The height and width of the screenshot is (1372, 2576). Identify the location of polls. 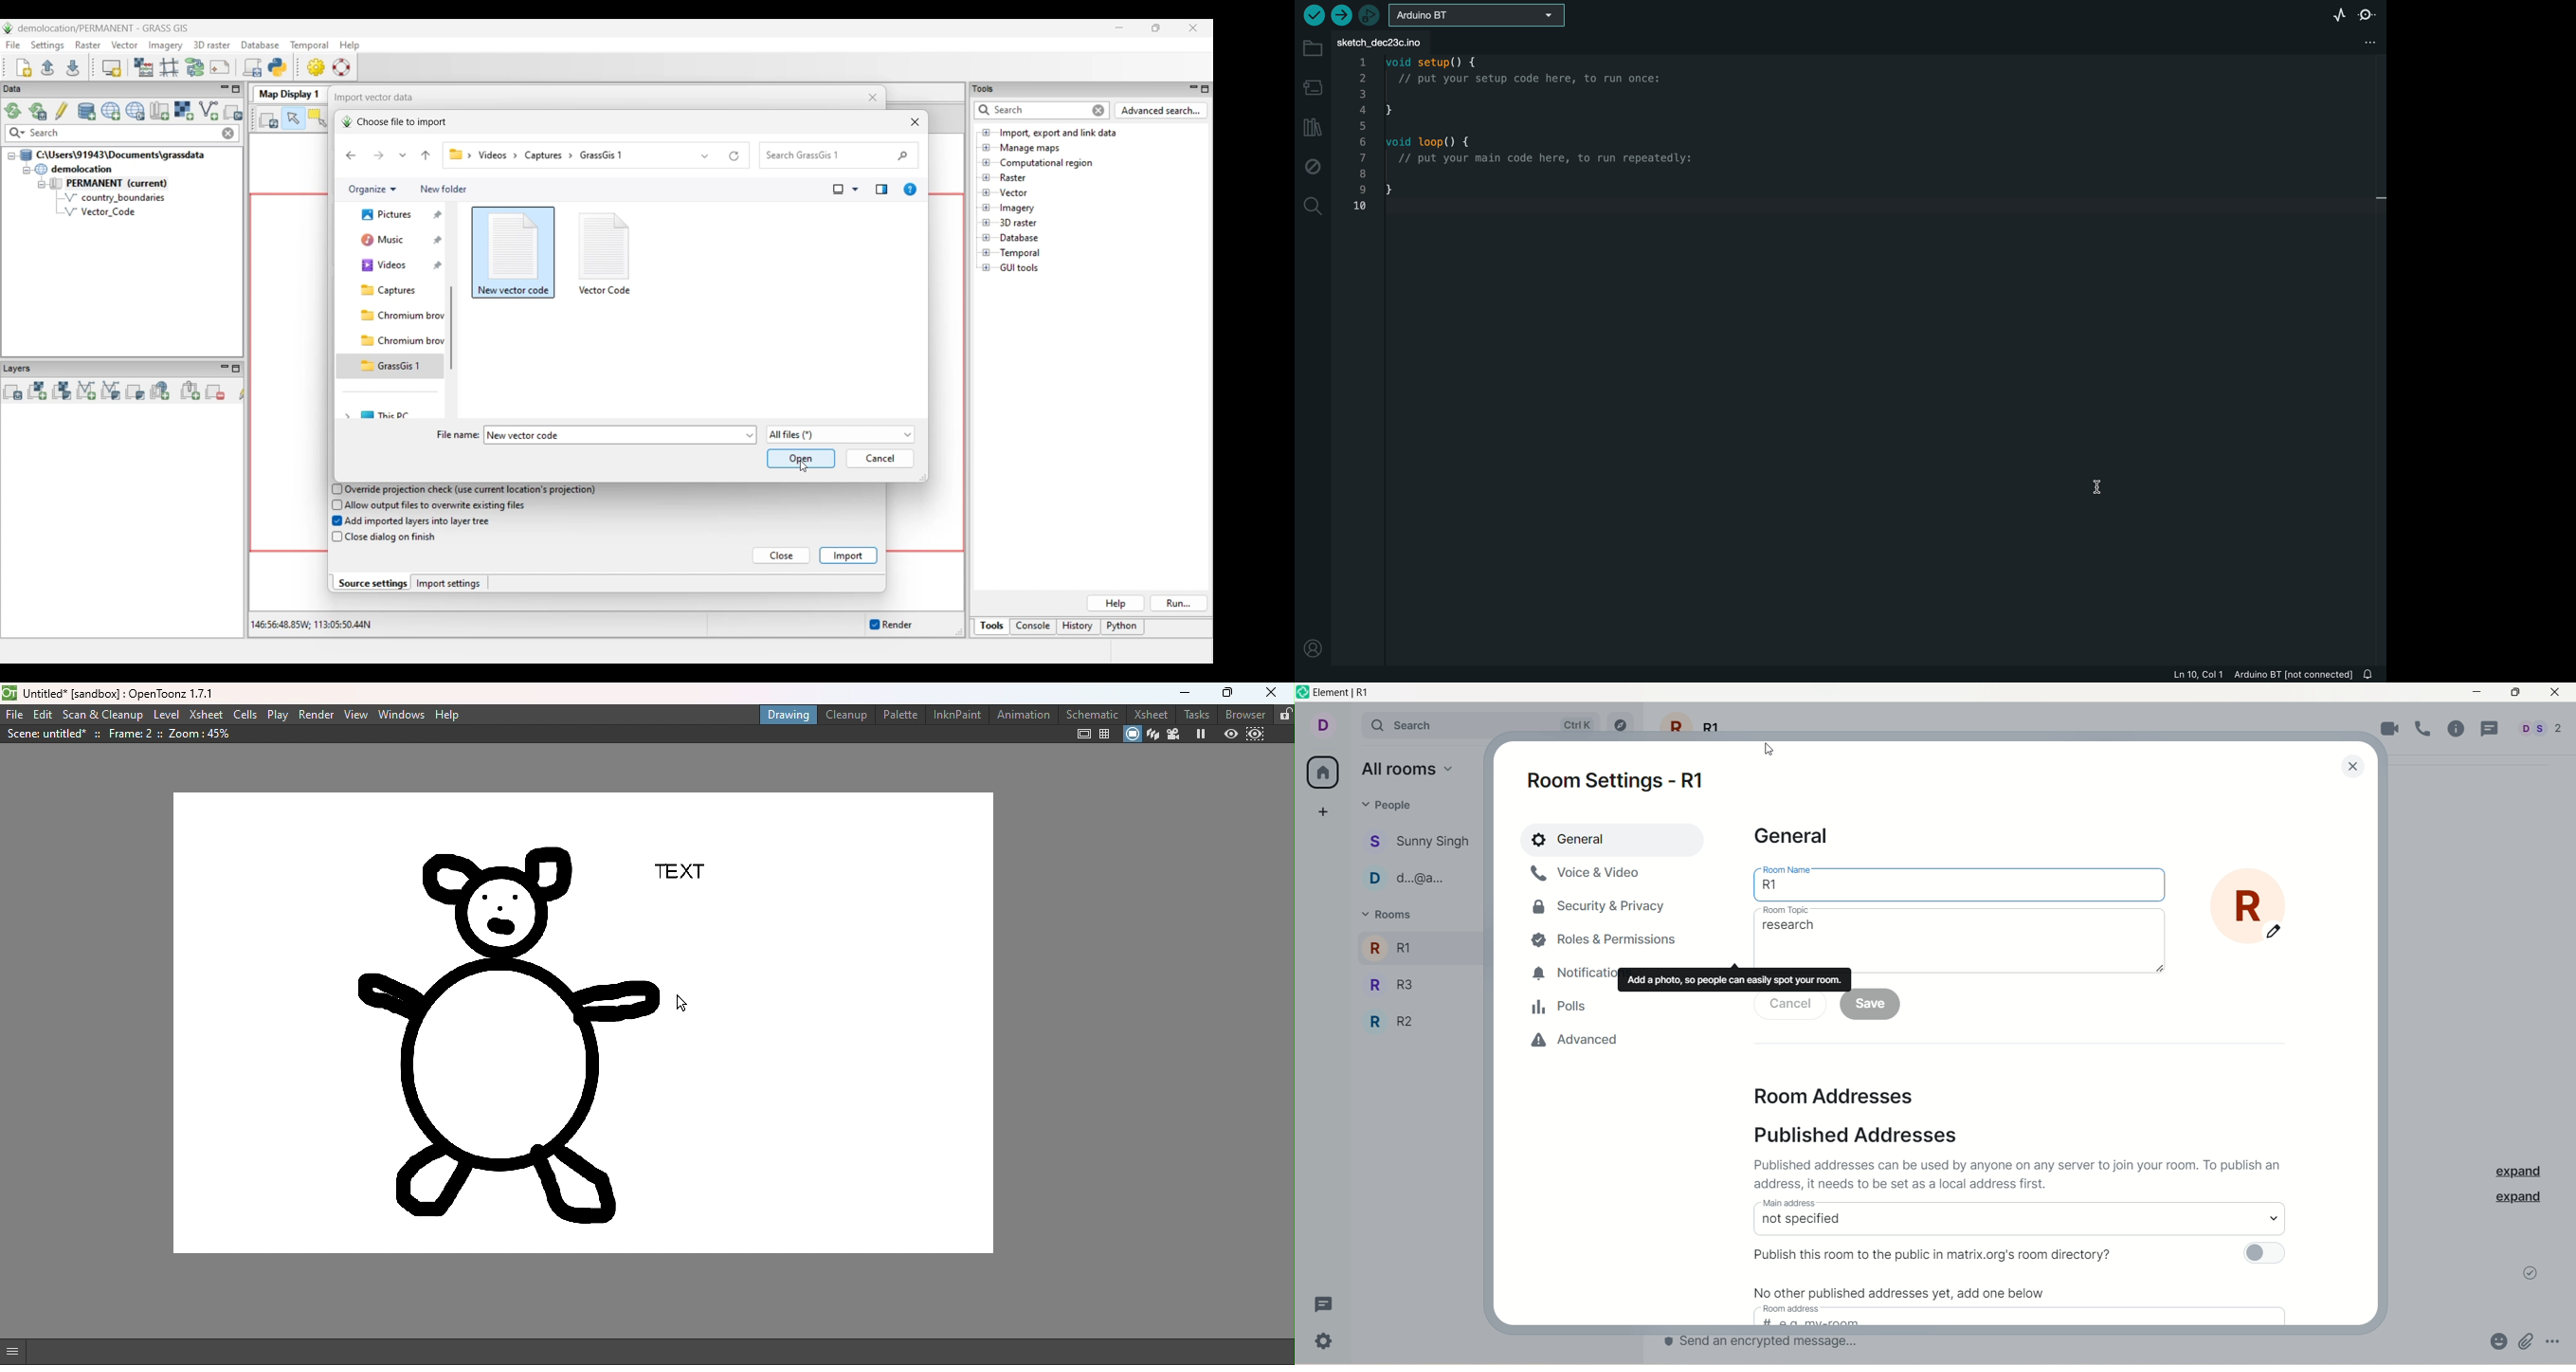
(1562, 1008).